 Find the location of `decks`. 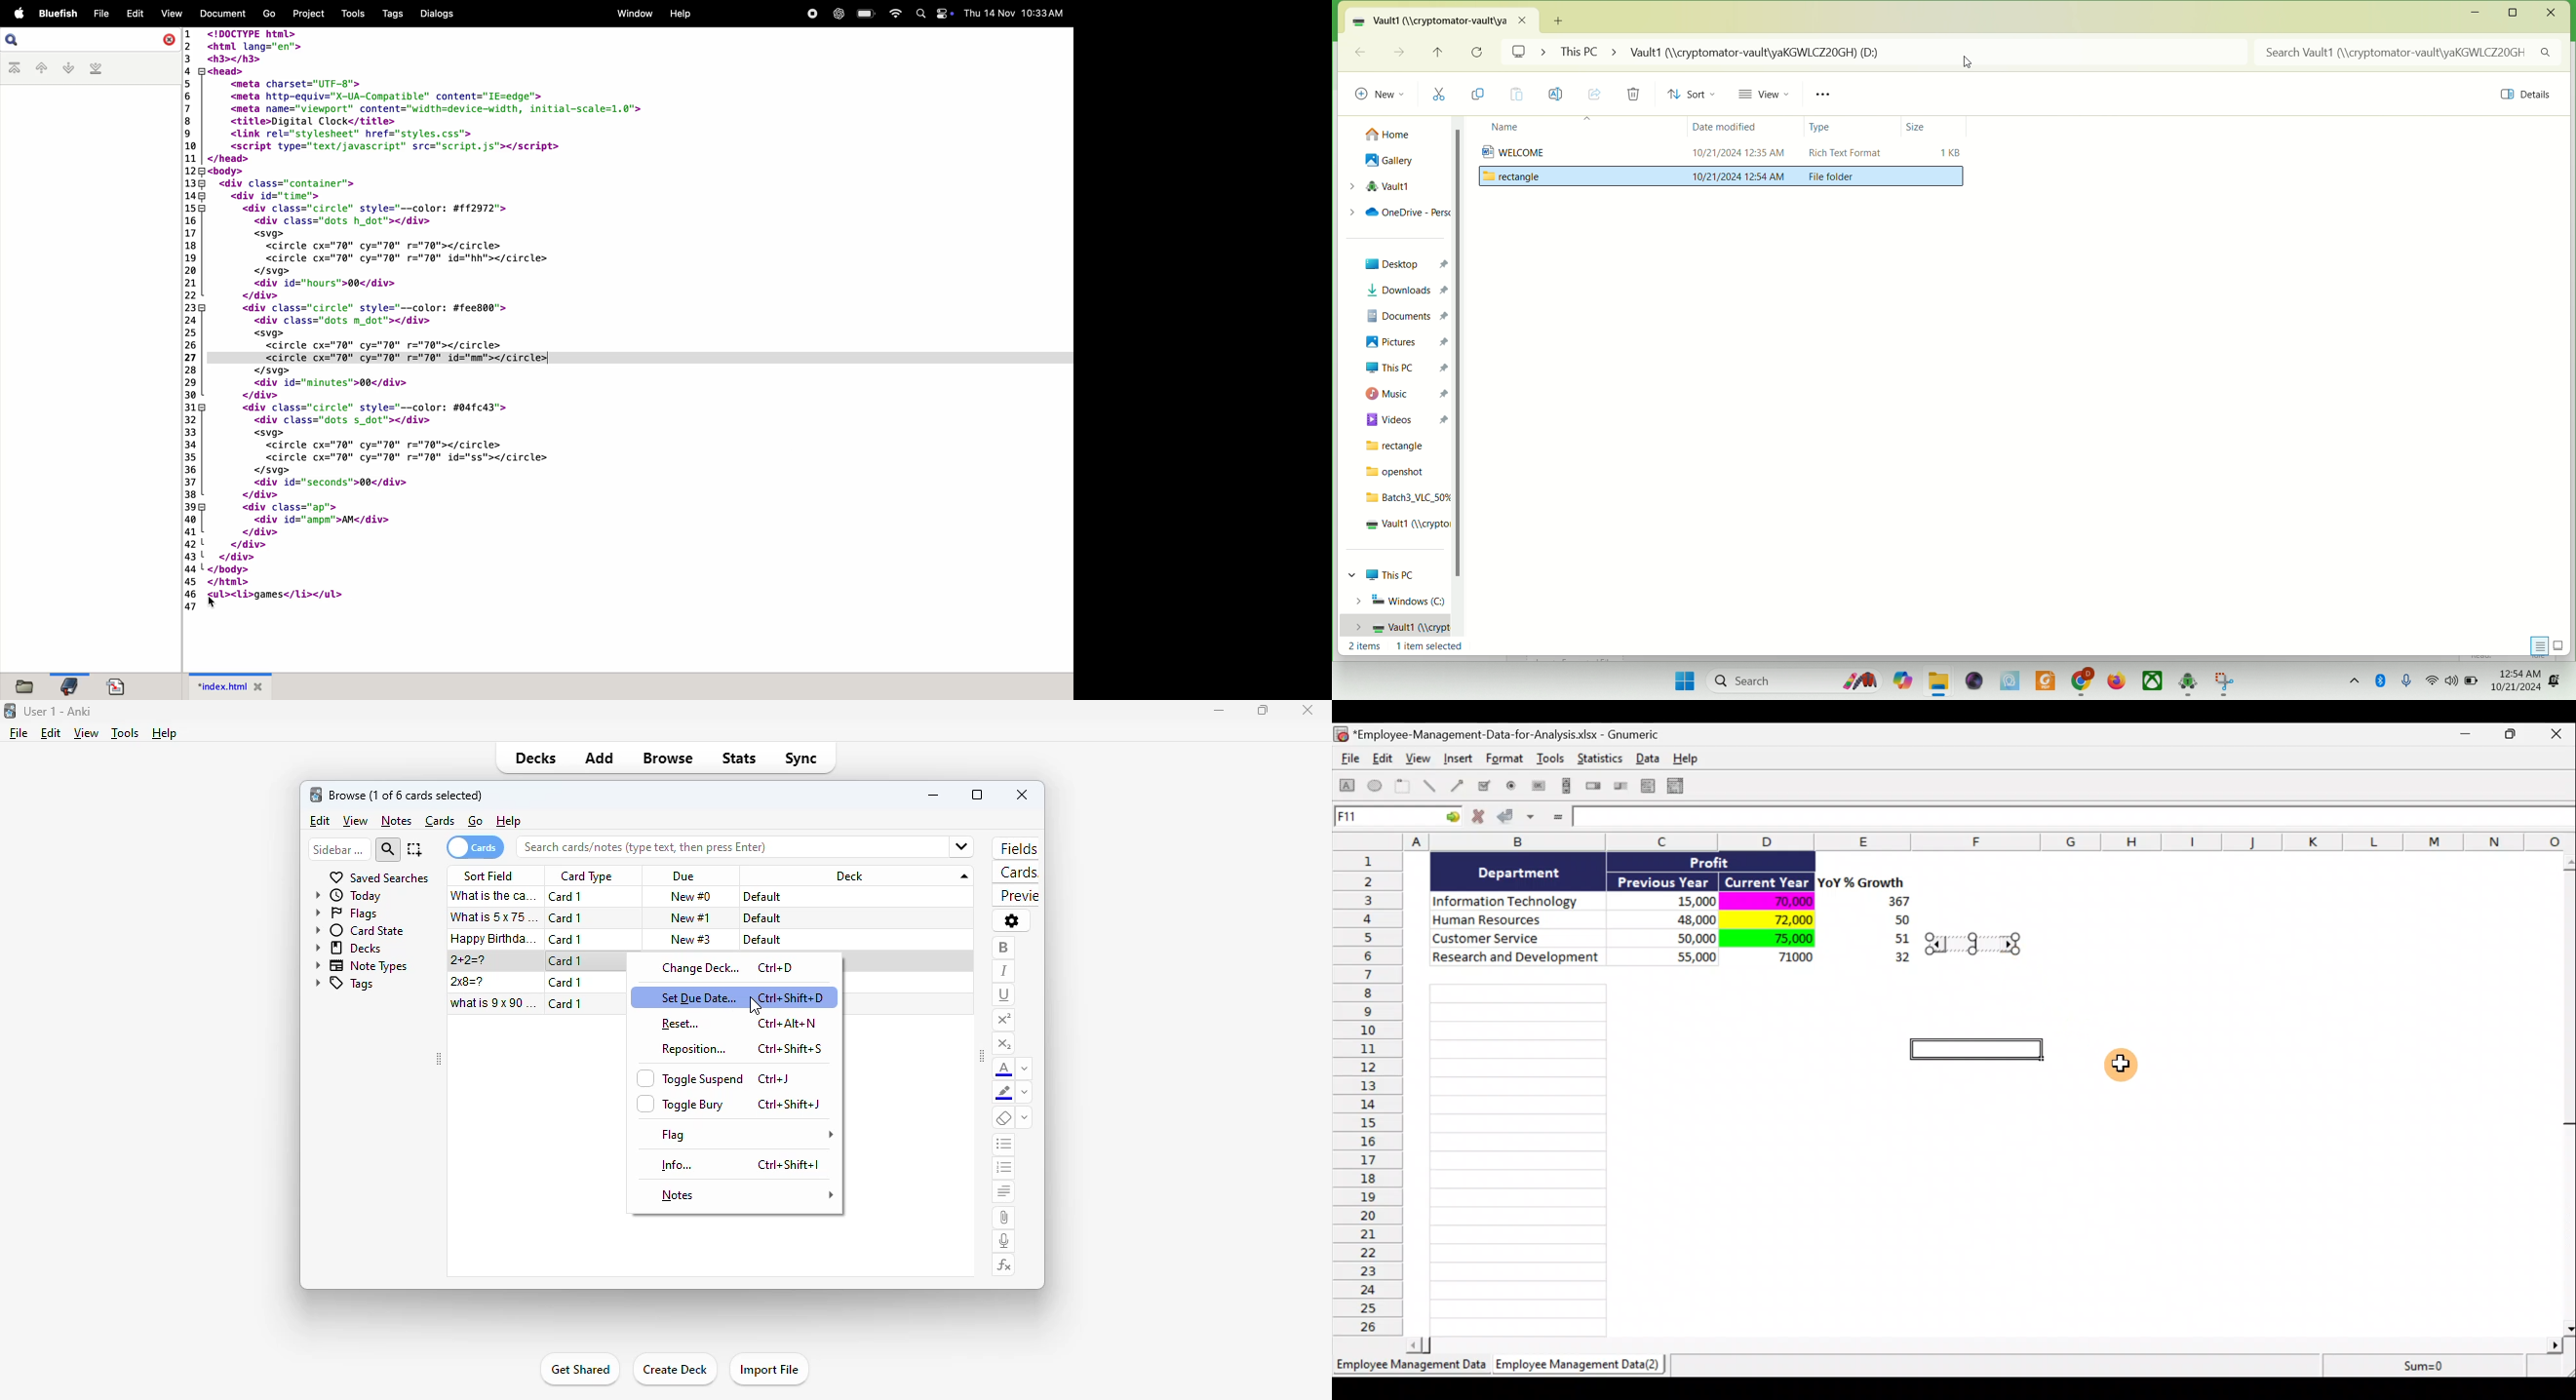

decks is located at coordinates (349, 948).